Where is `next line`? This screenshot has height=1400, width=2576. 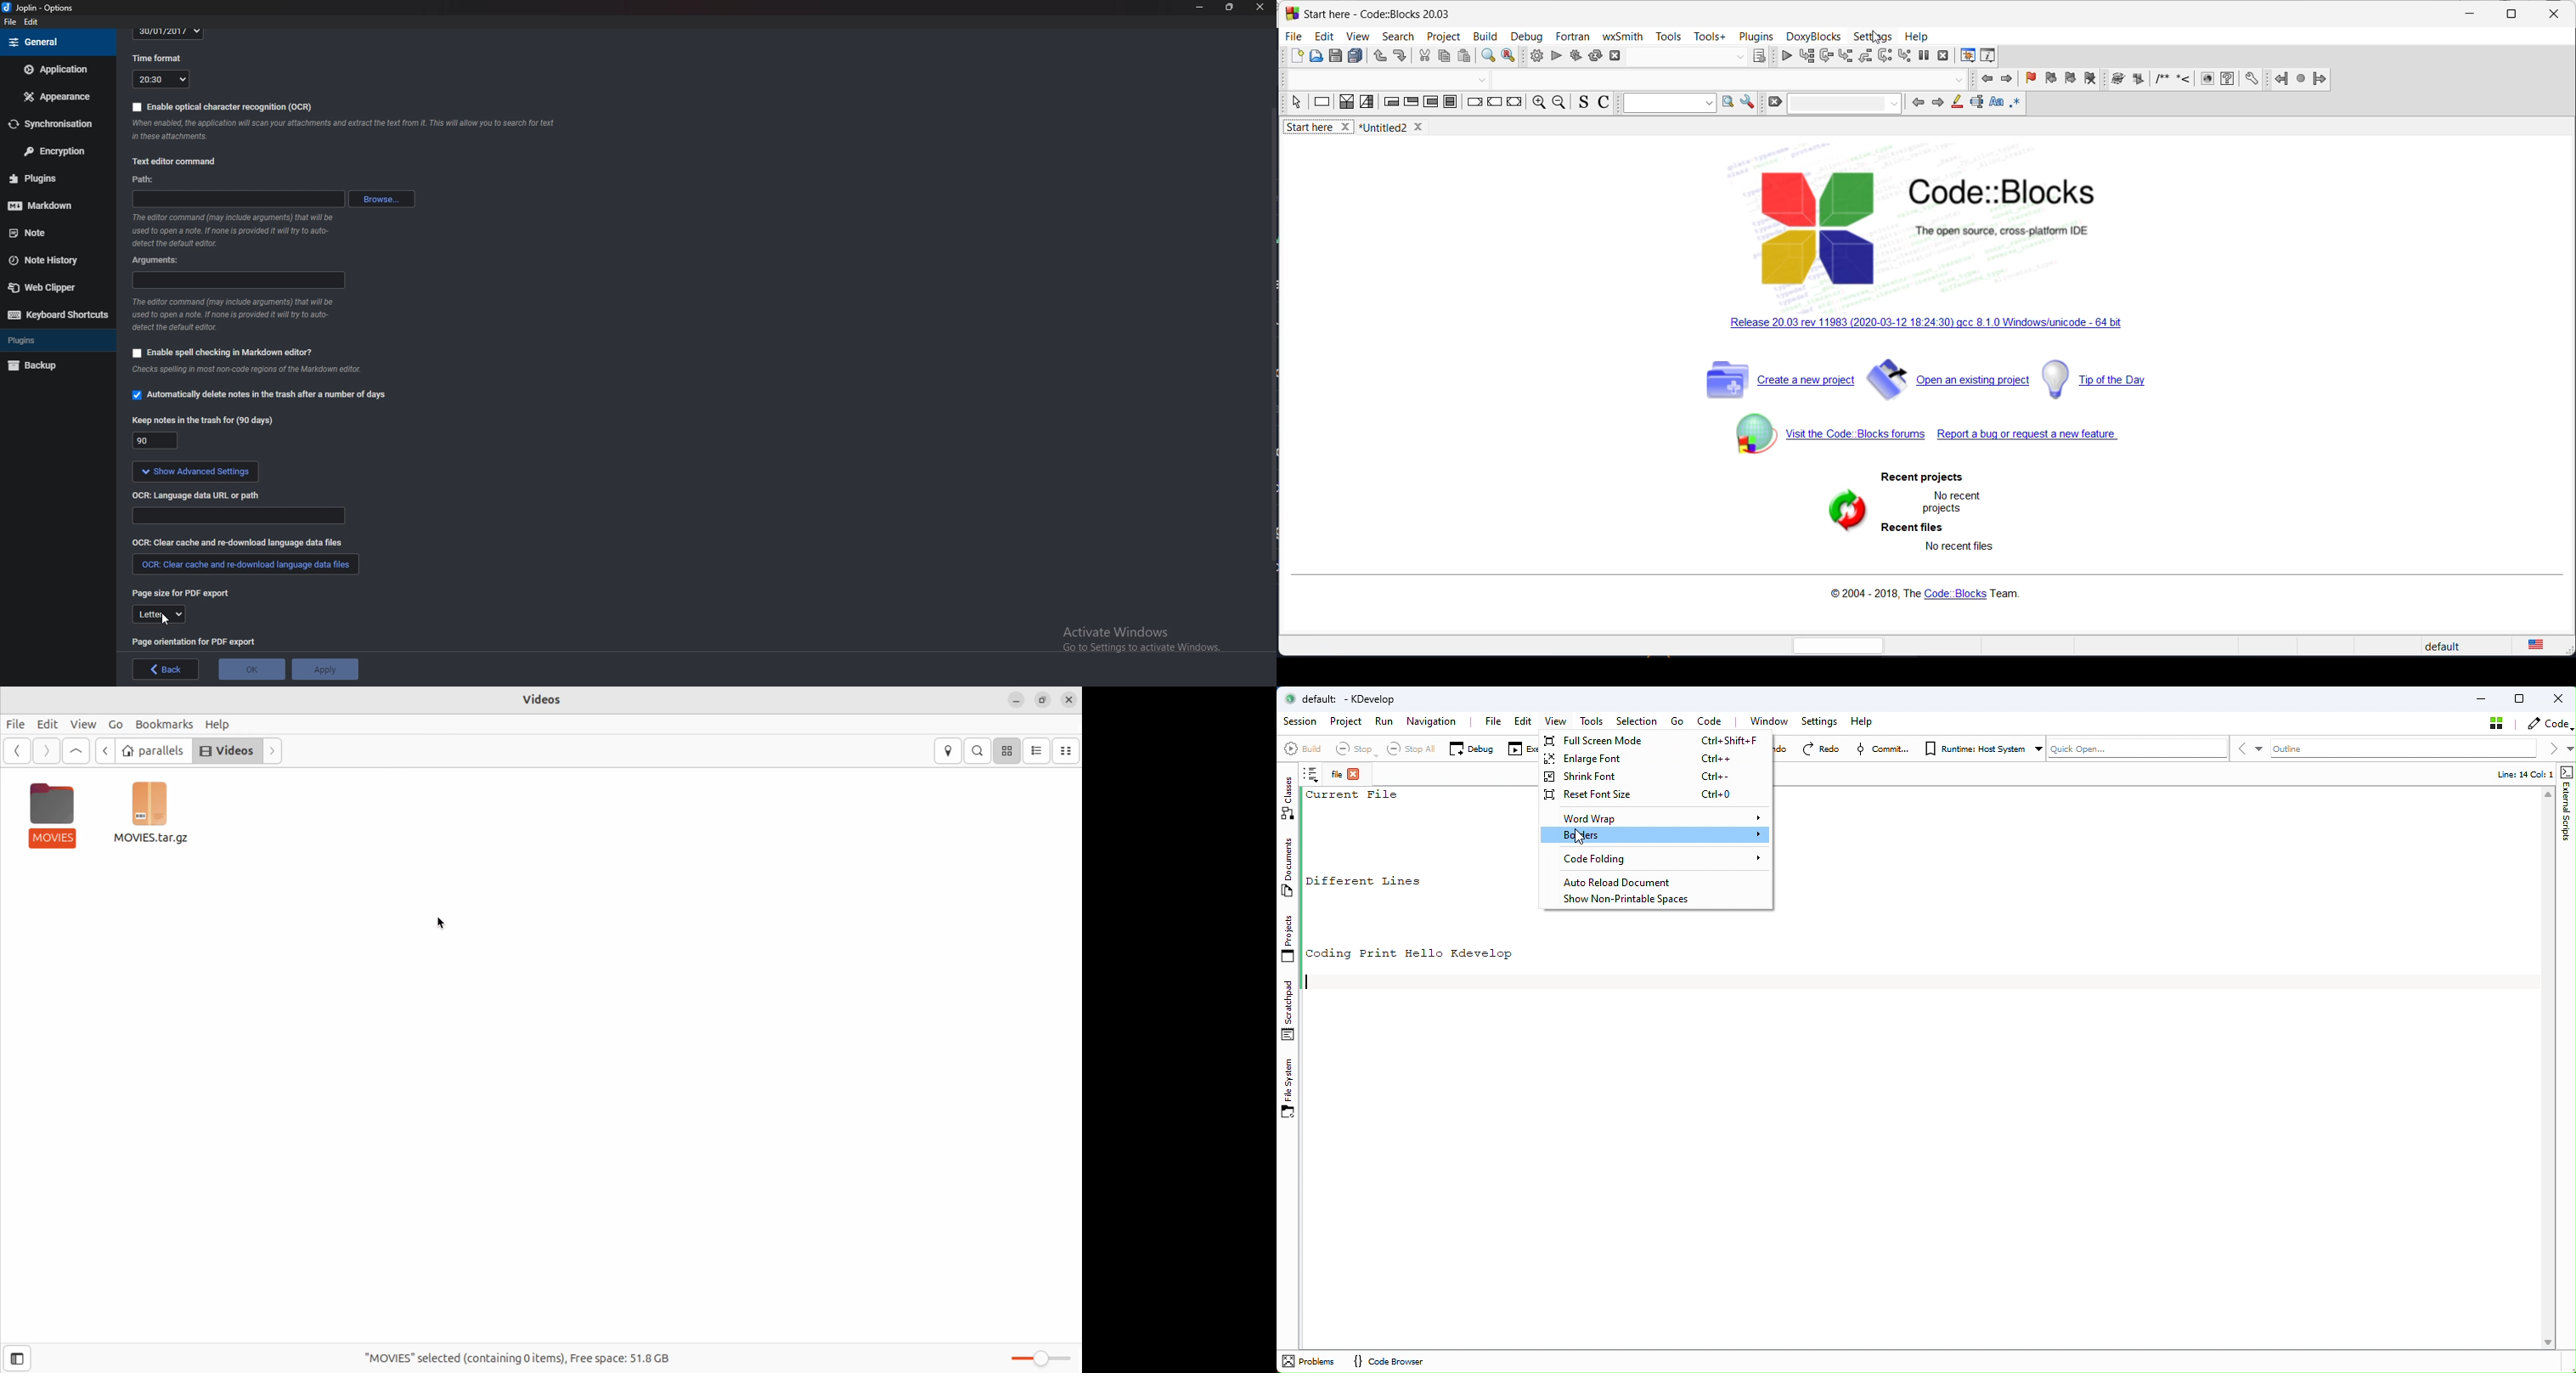
next line is located at coordinates (1826, 57).